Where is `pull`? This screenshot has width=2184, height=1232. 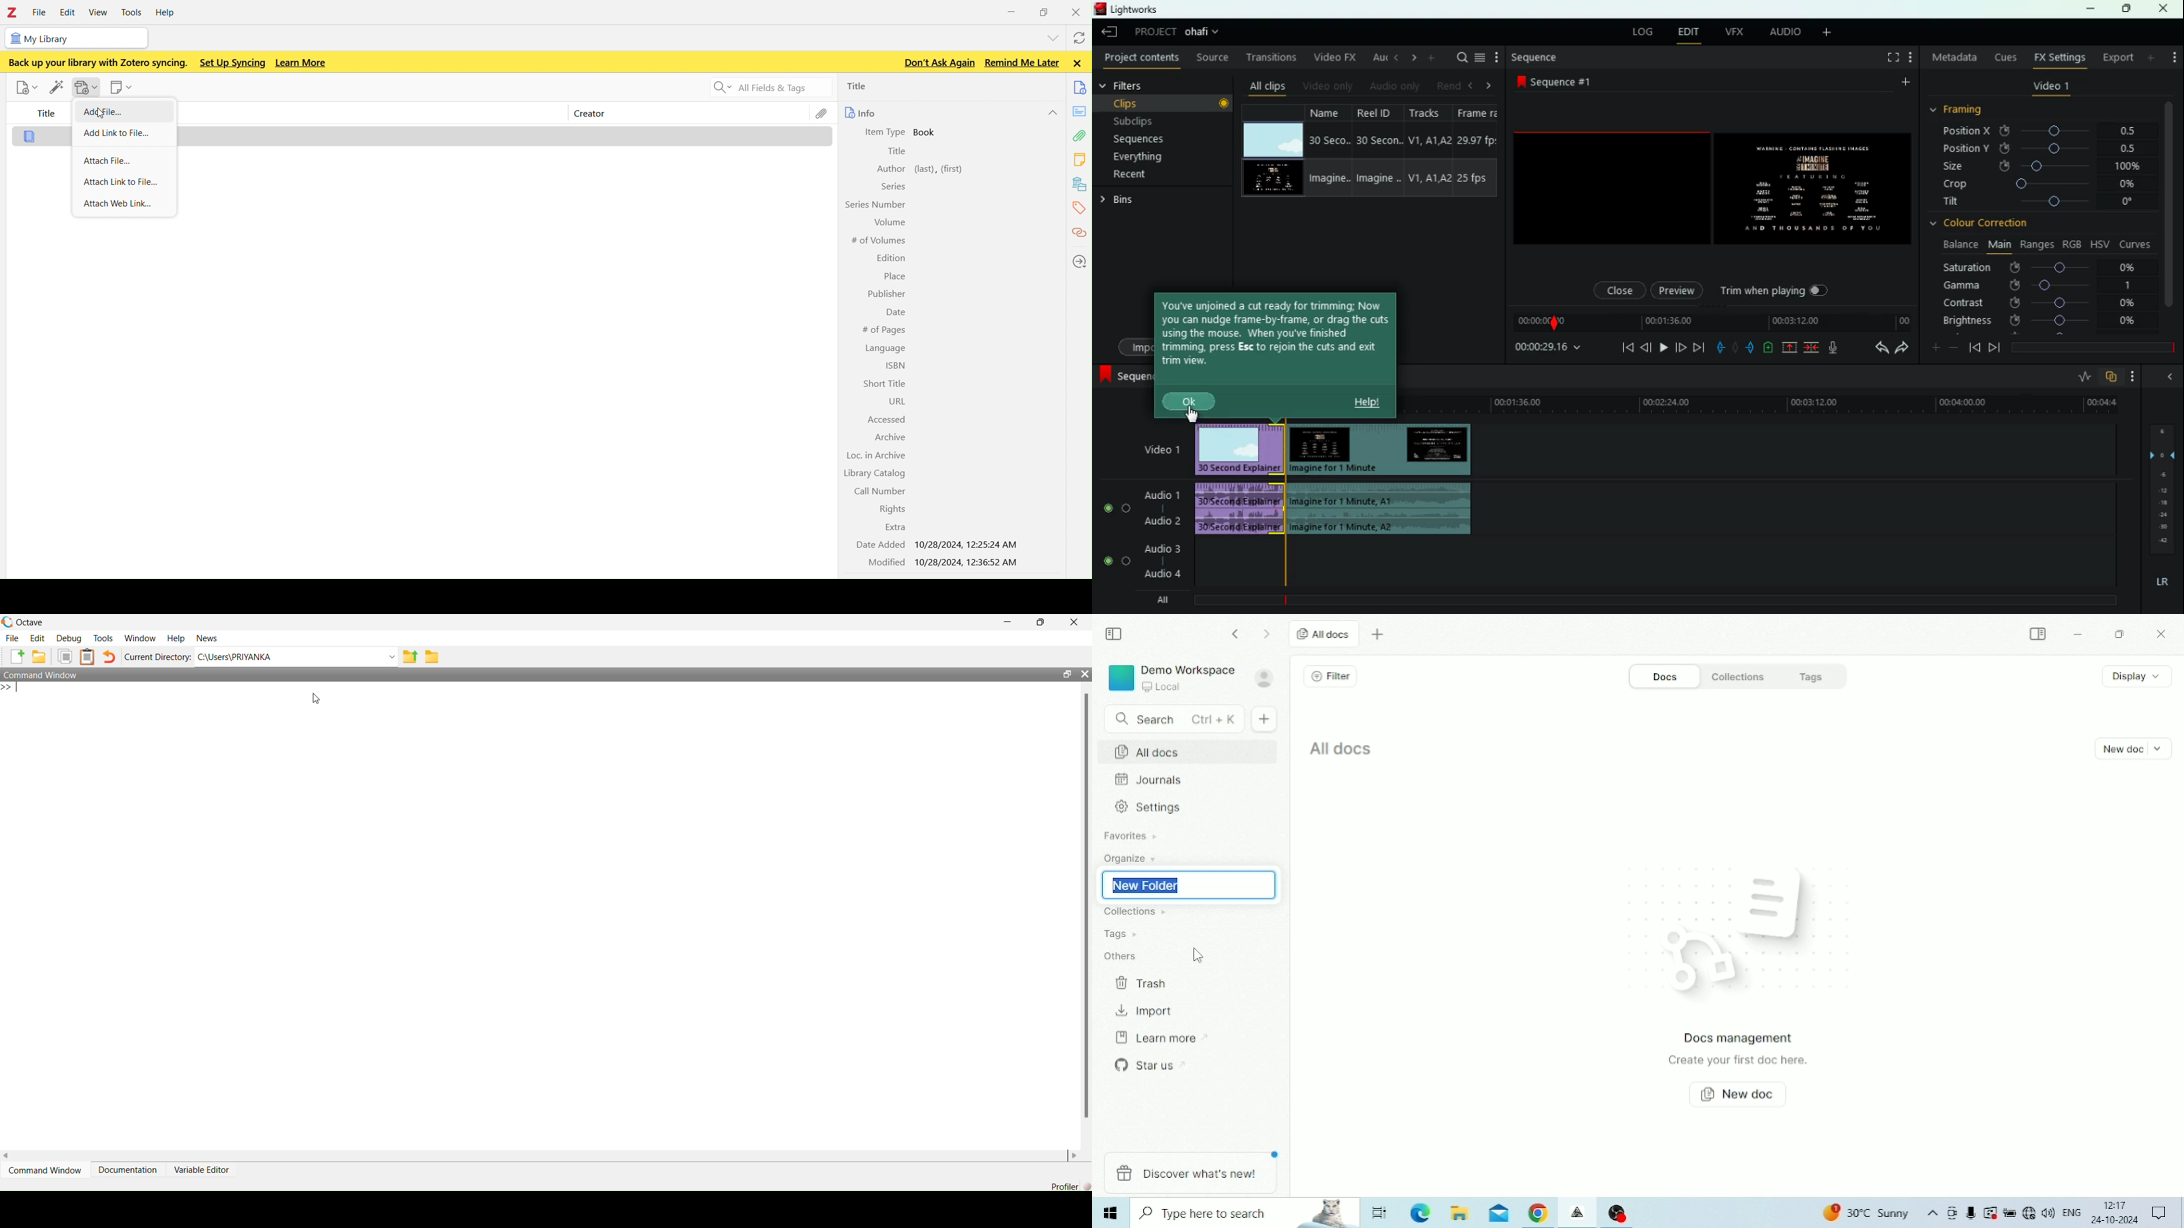
pull is located at coordinates (1720, 348).